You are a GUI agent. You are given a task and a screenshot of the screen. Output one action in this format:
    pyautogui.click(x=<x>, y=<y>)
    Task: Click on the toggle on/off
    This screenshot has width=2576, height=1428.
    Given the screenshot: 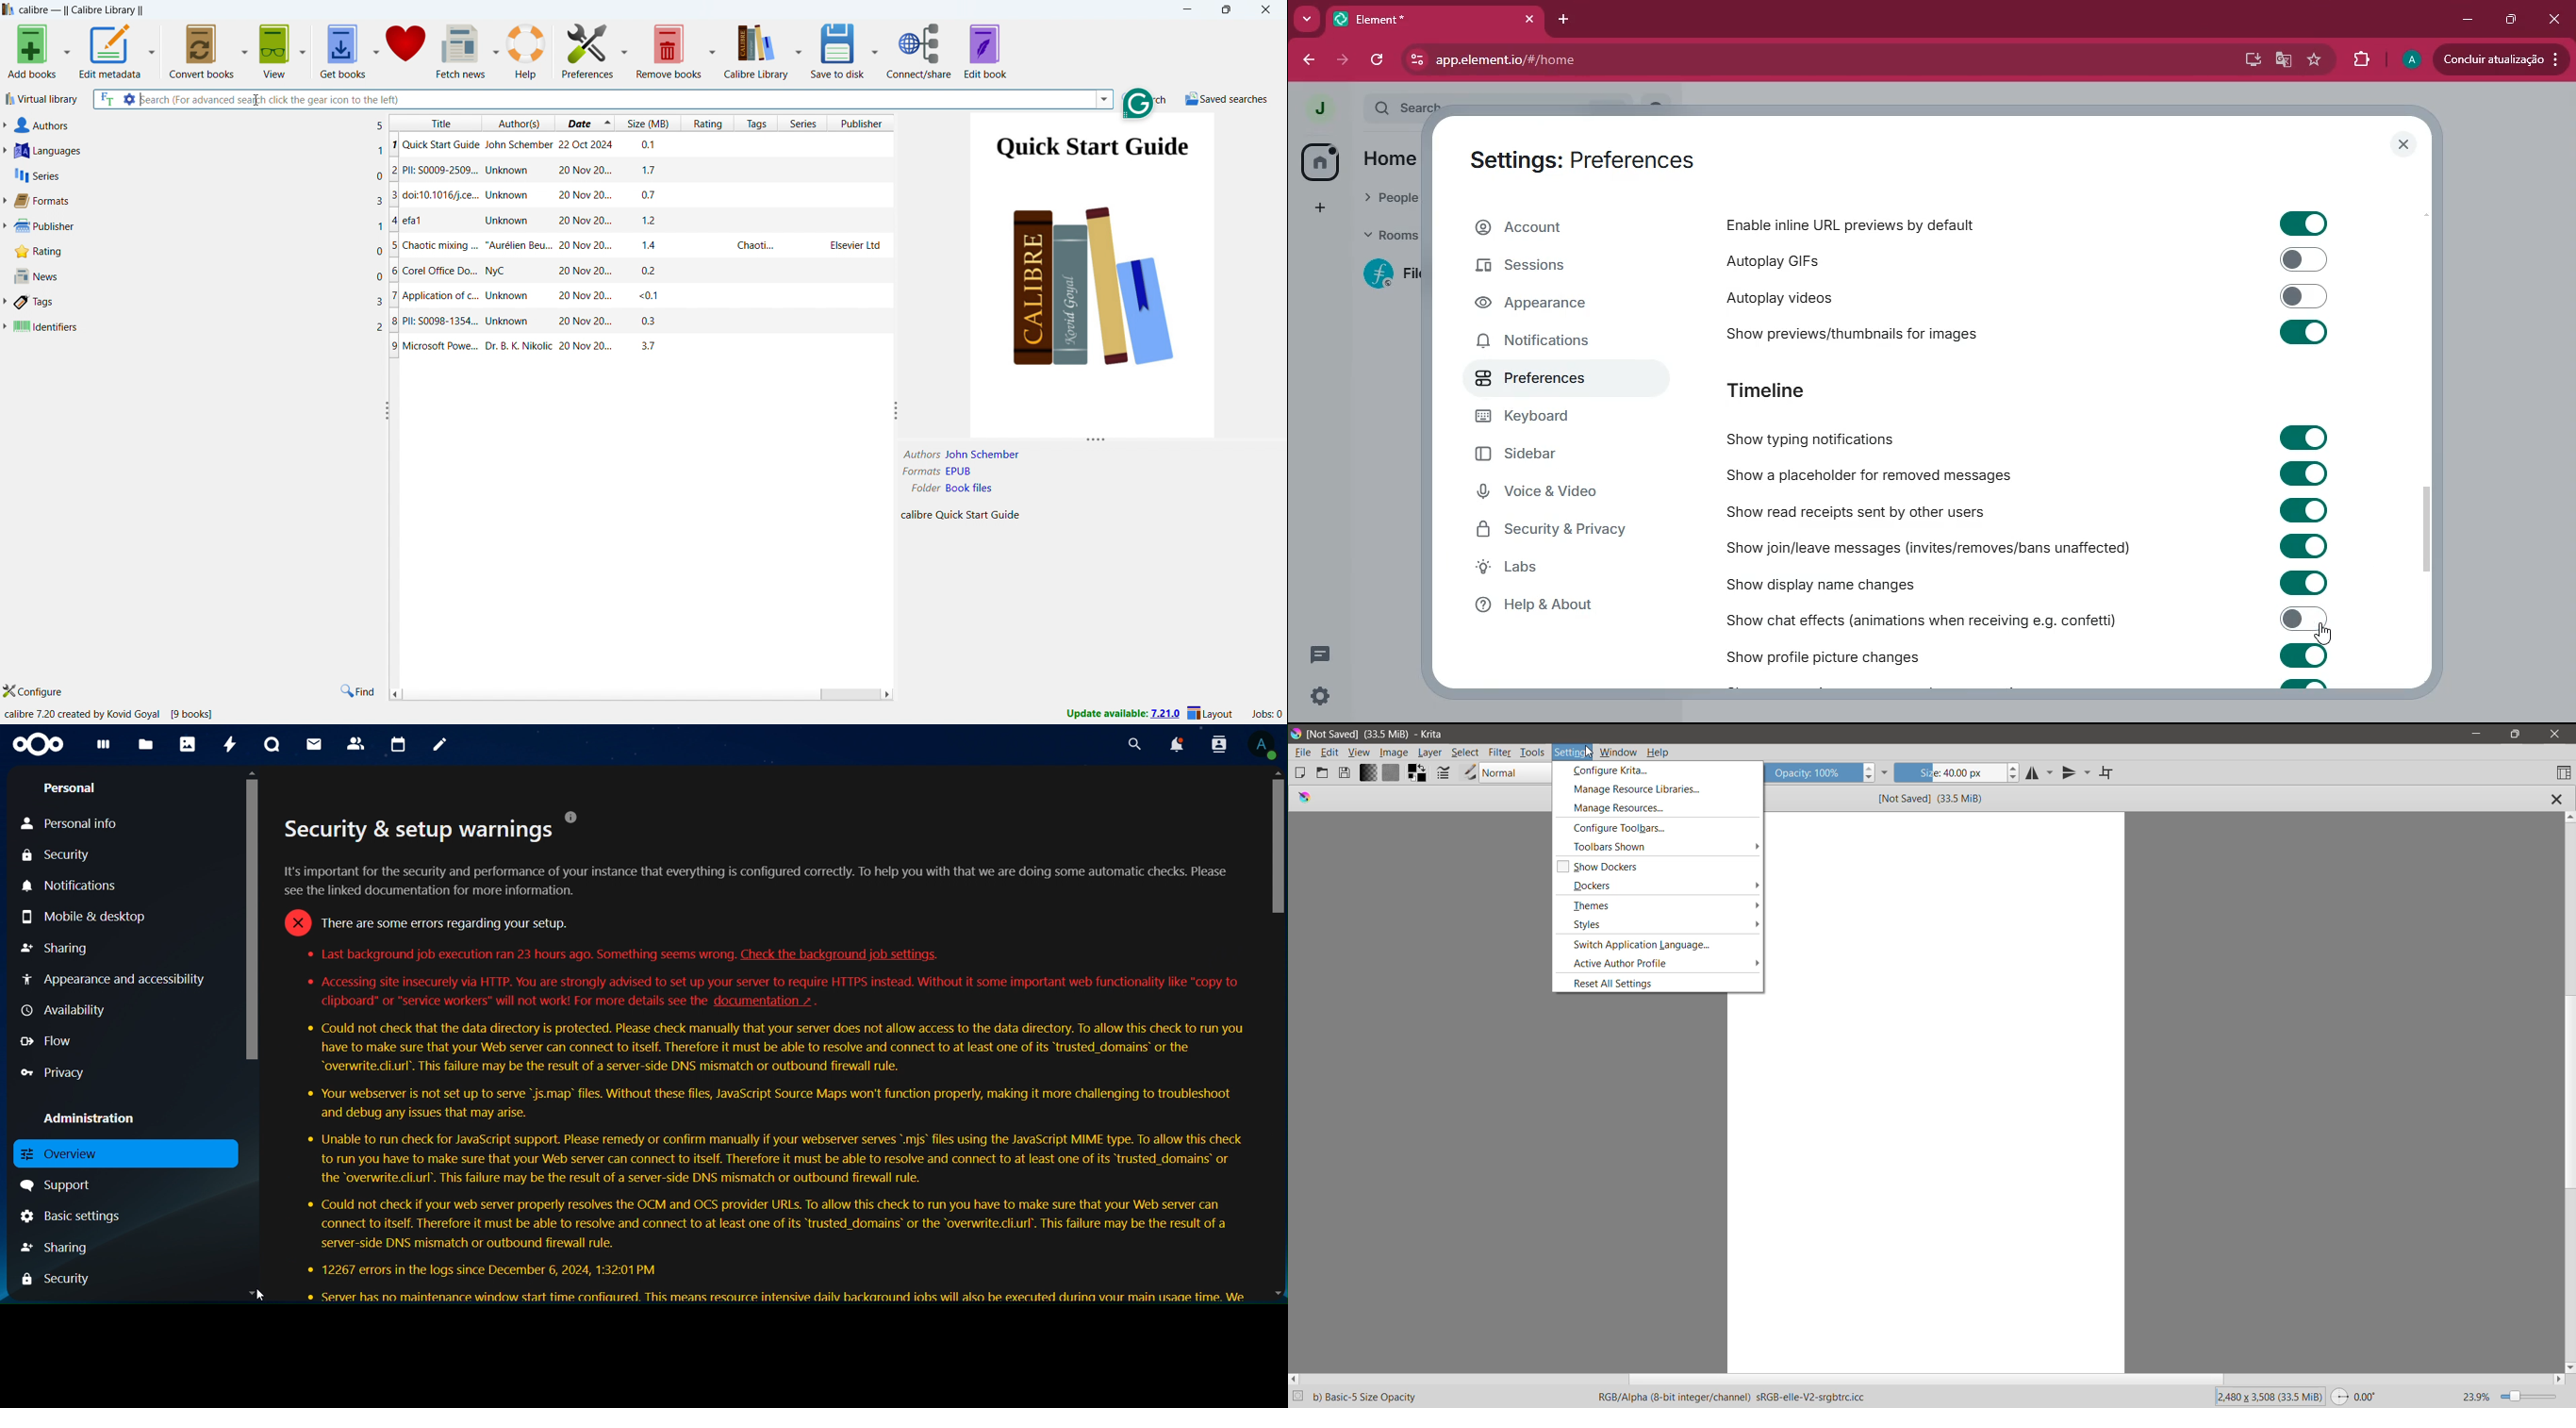 What is the action you would take?
    pyautogui.click(x=2304, y=224)
    